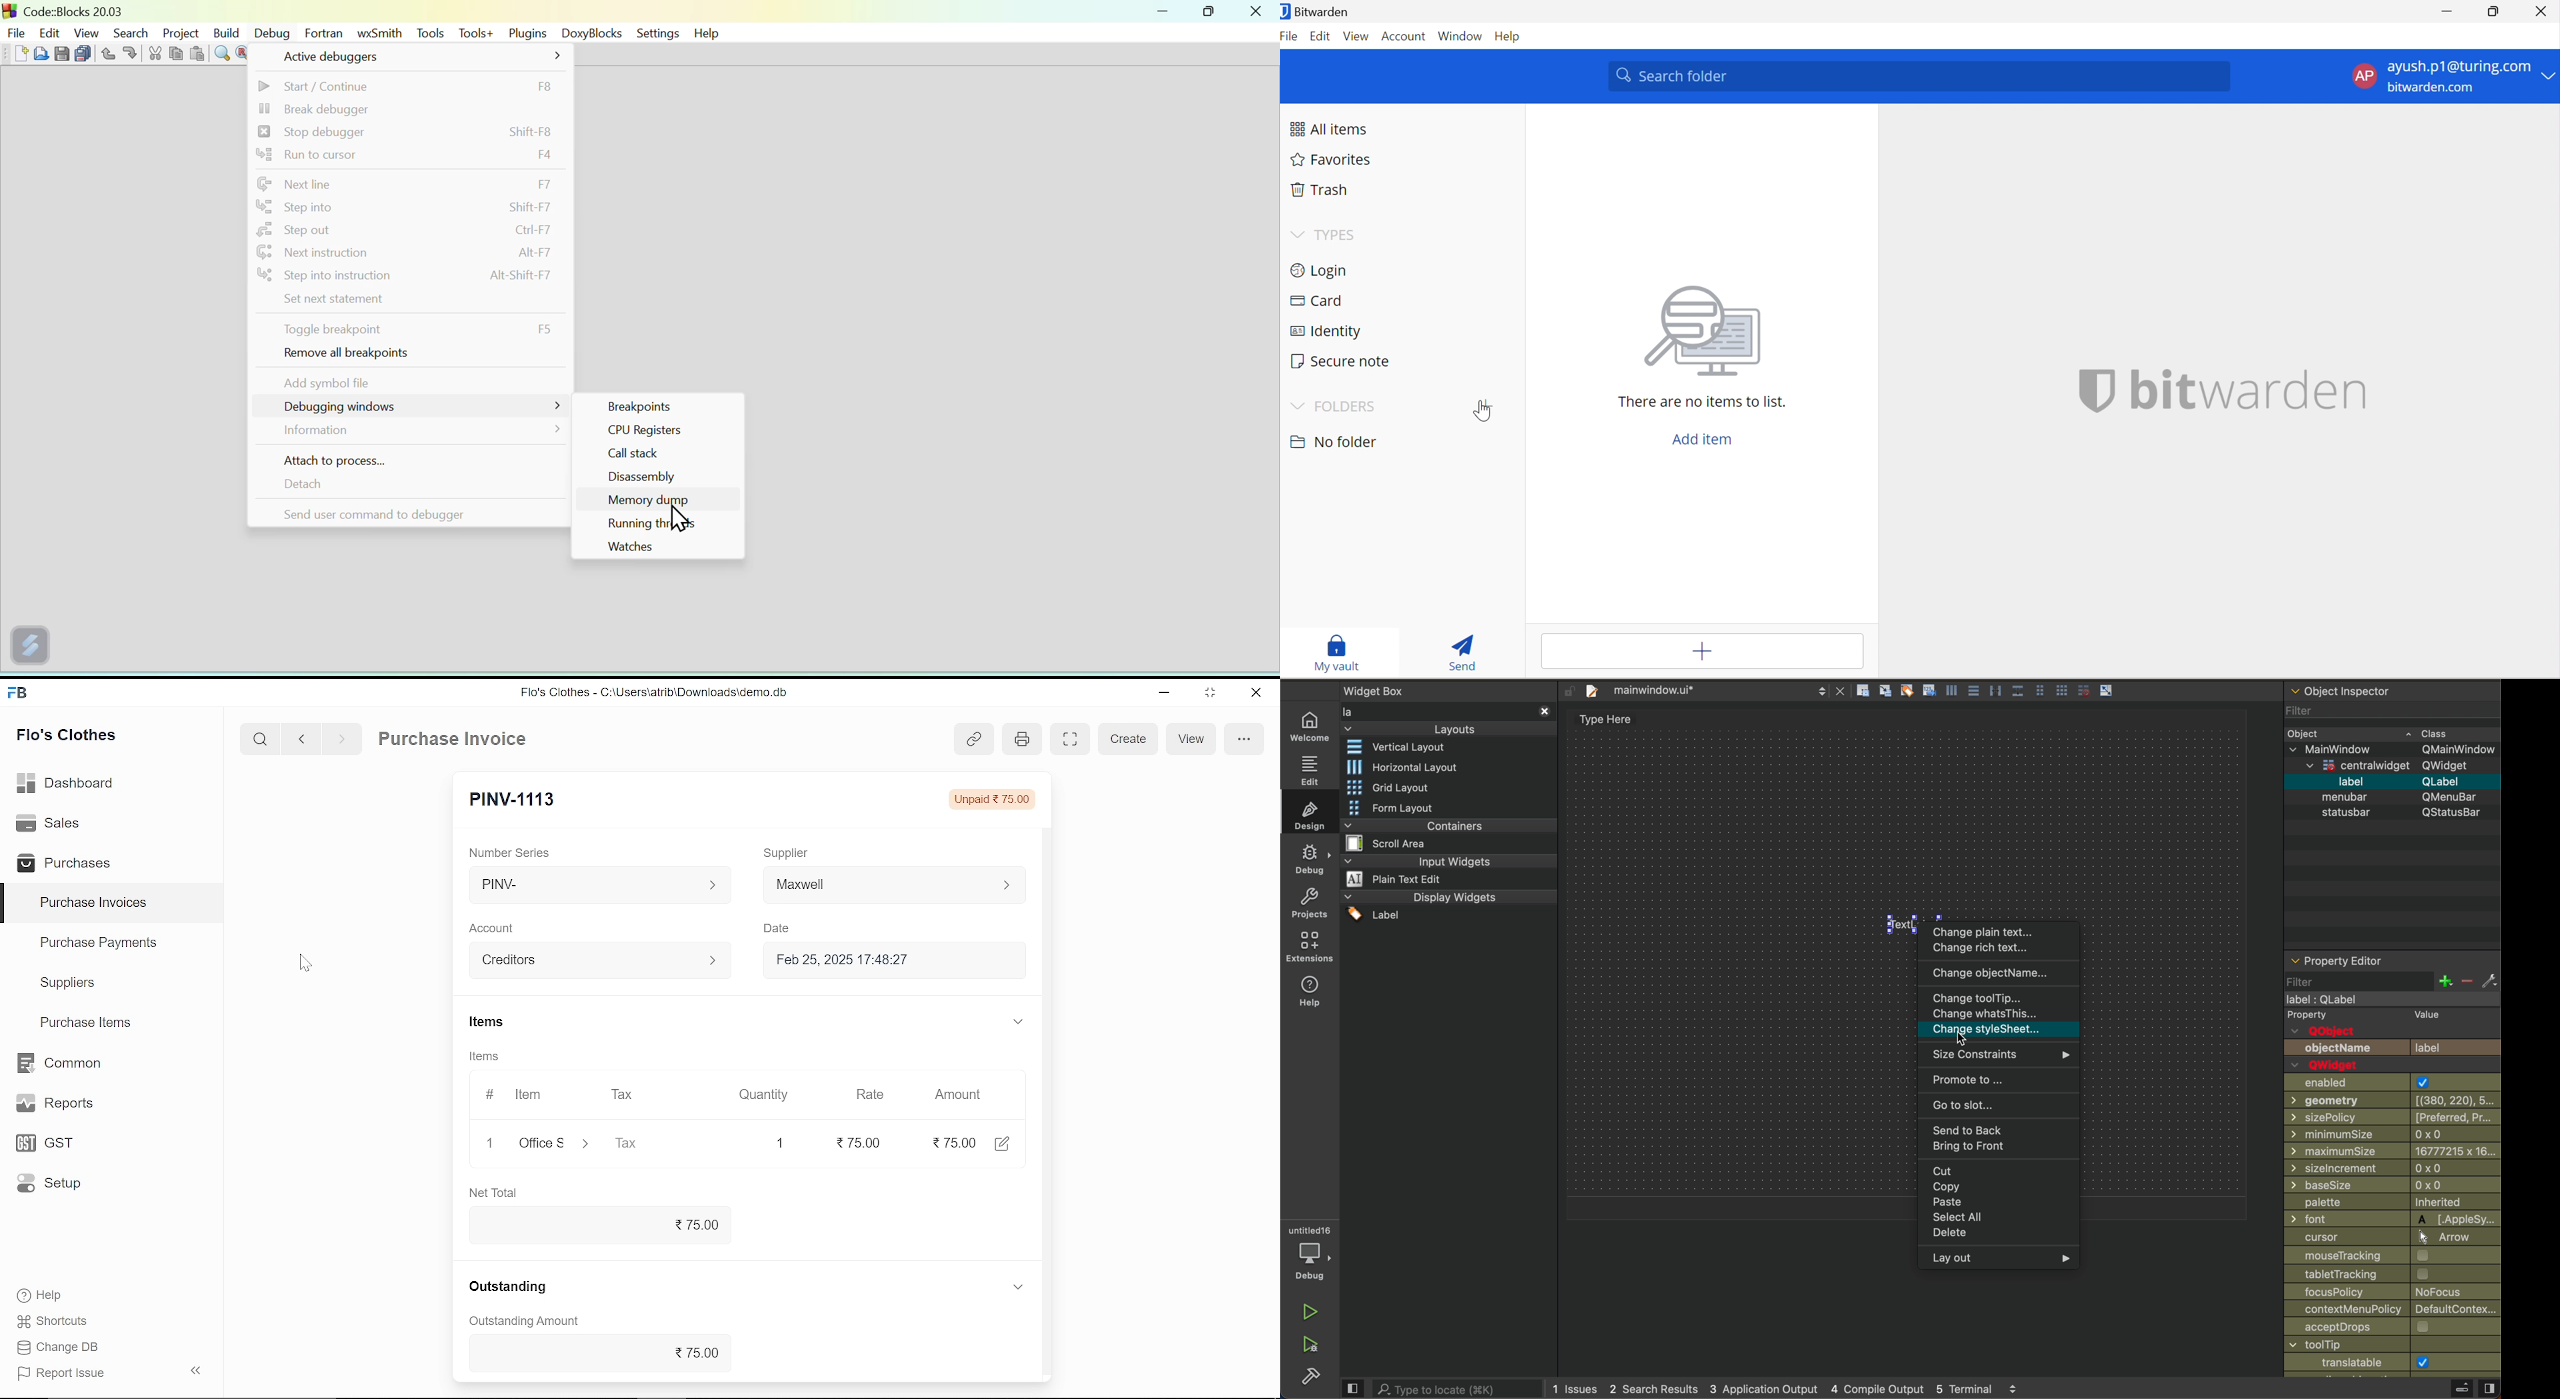 This screenshot has width=2576, height=1400. I want to click on help, so click(1308, 992).